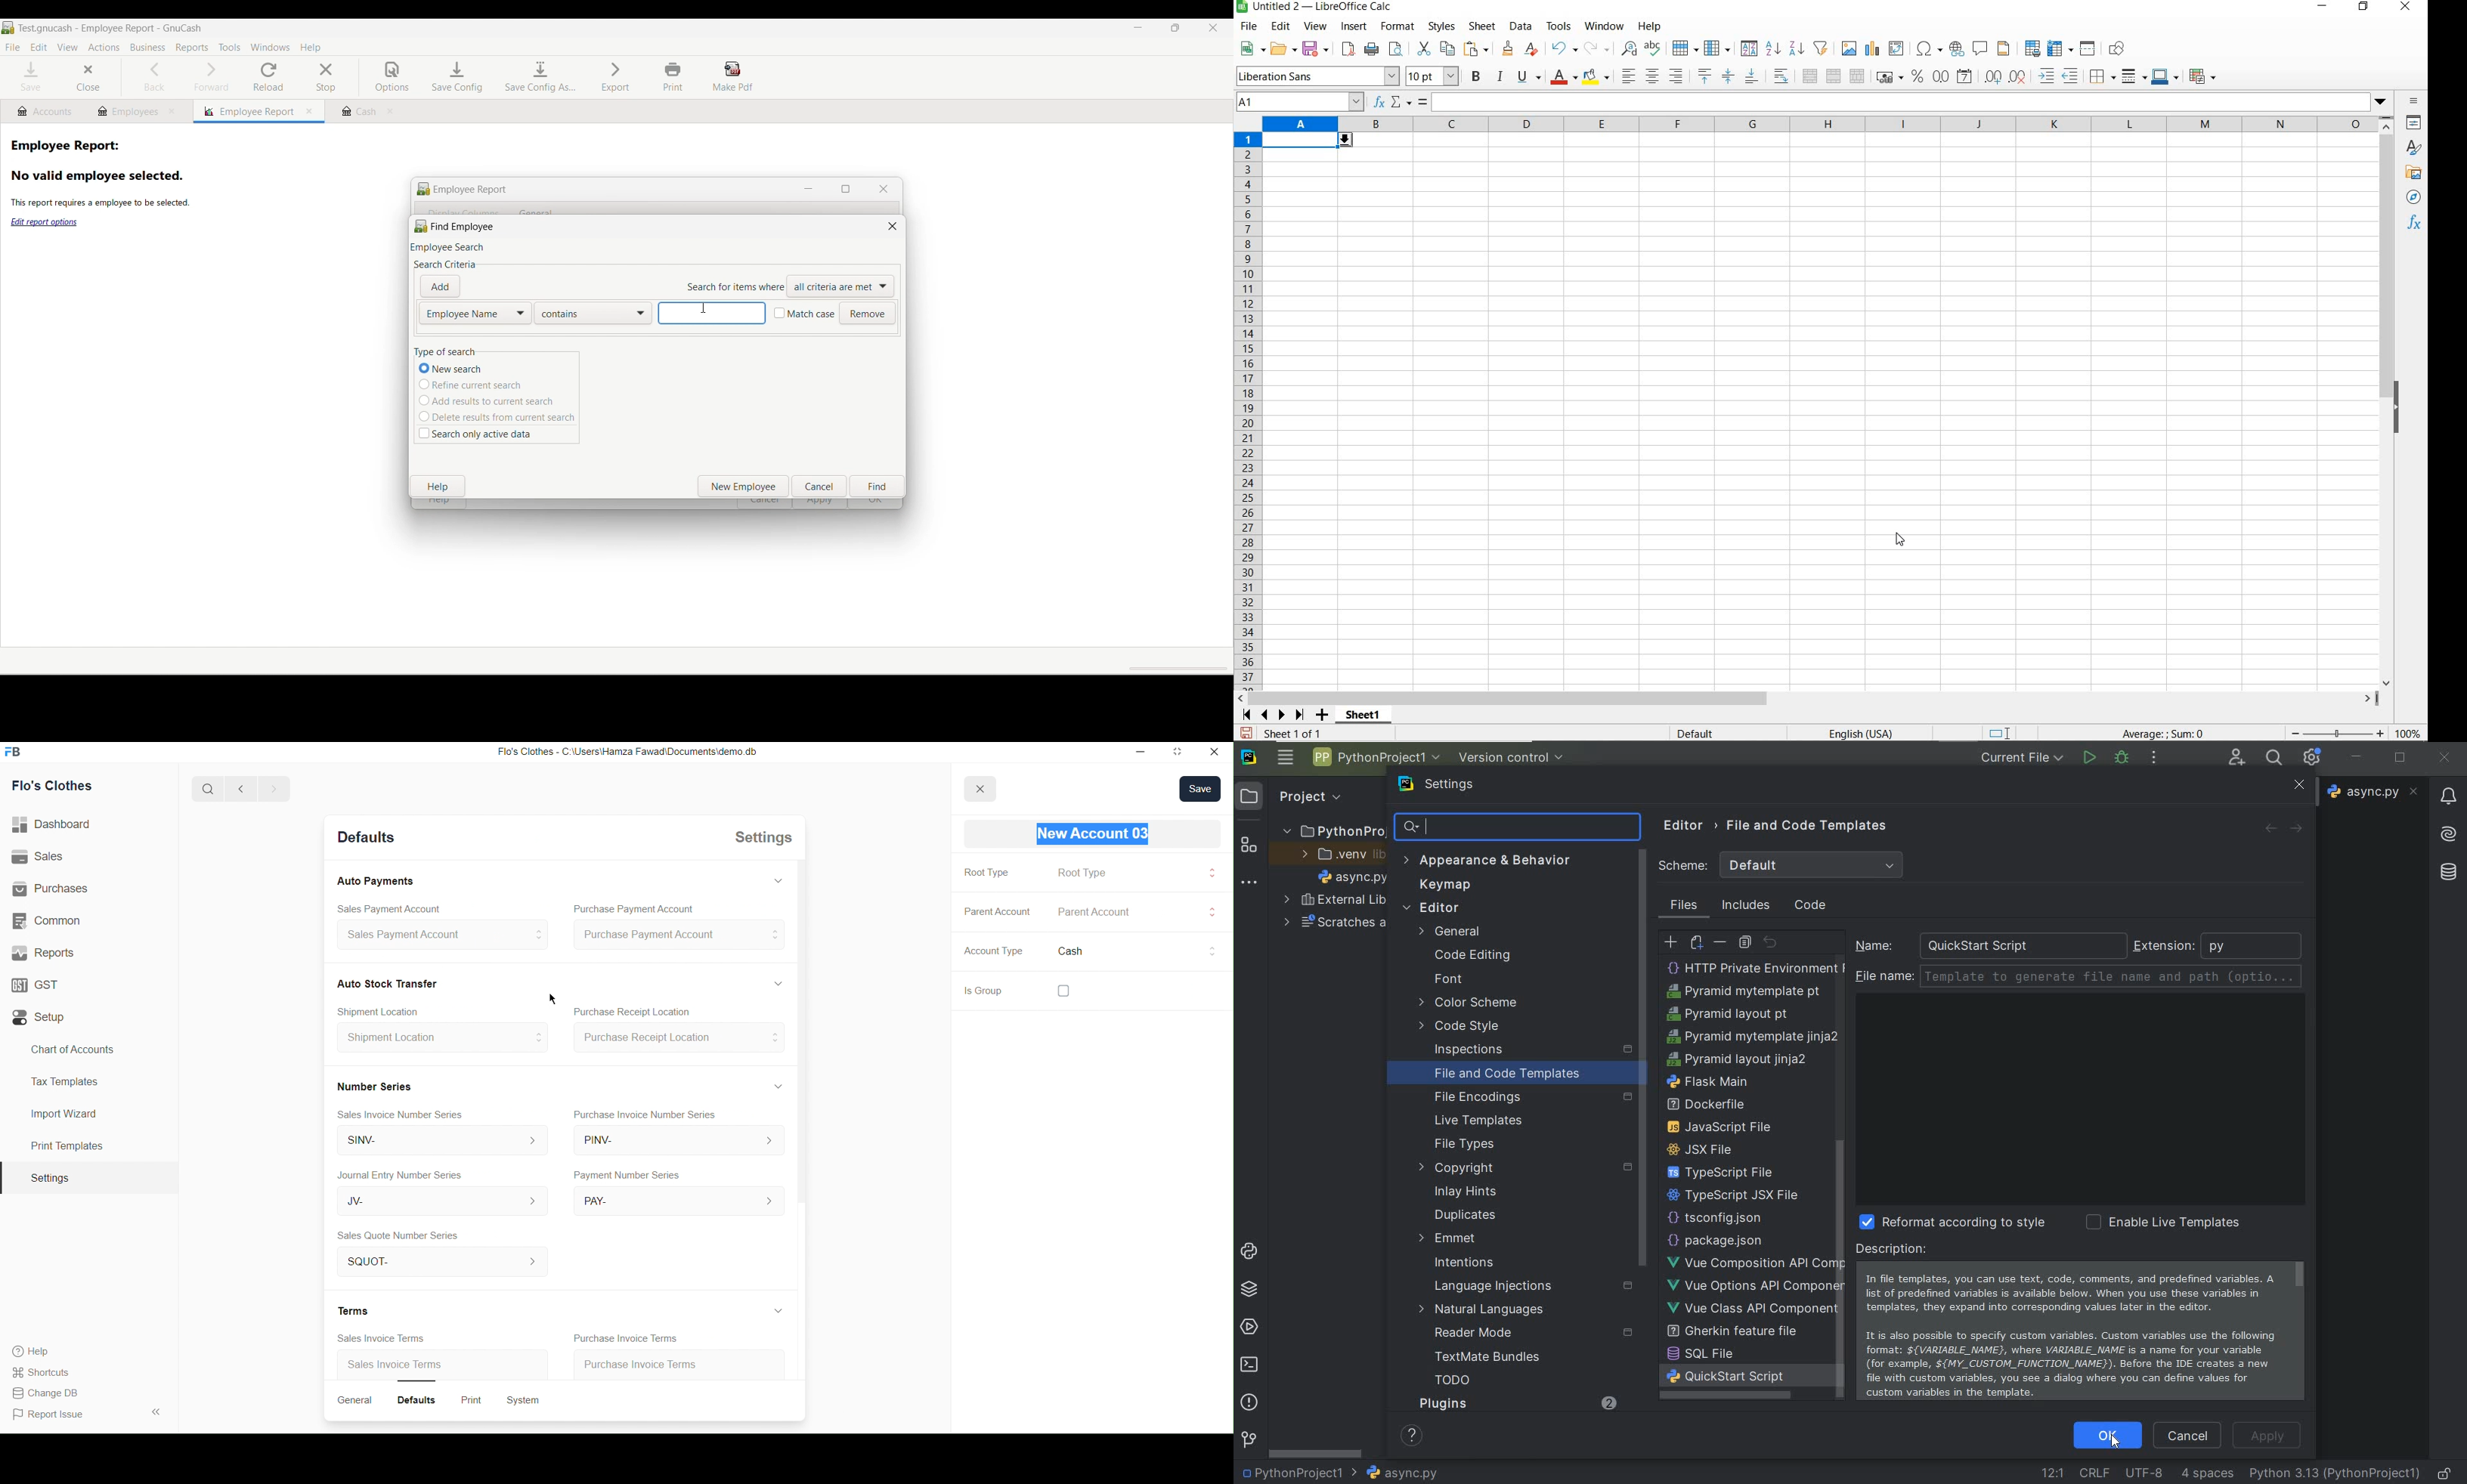 The width and height of the screenshot is (2492, 1484). I want to click on Plugins, so click(1515, 1405).